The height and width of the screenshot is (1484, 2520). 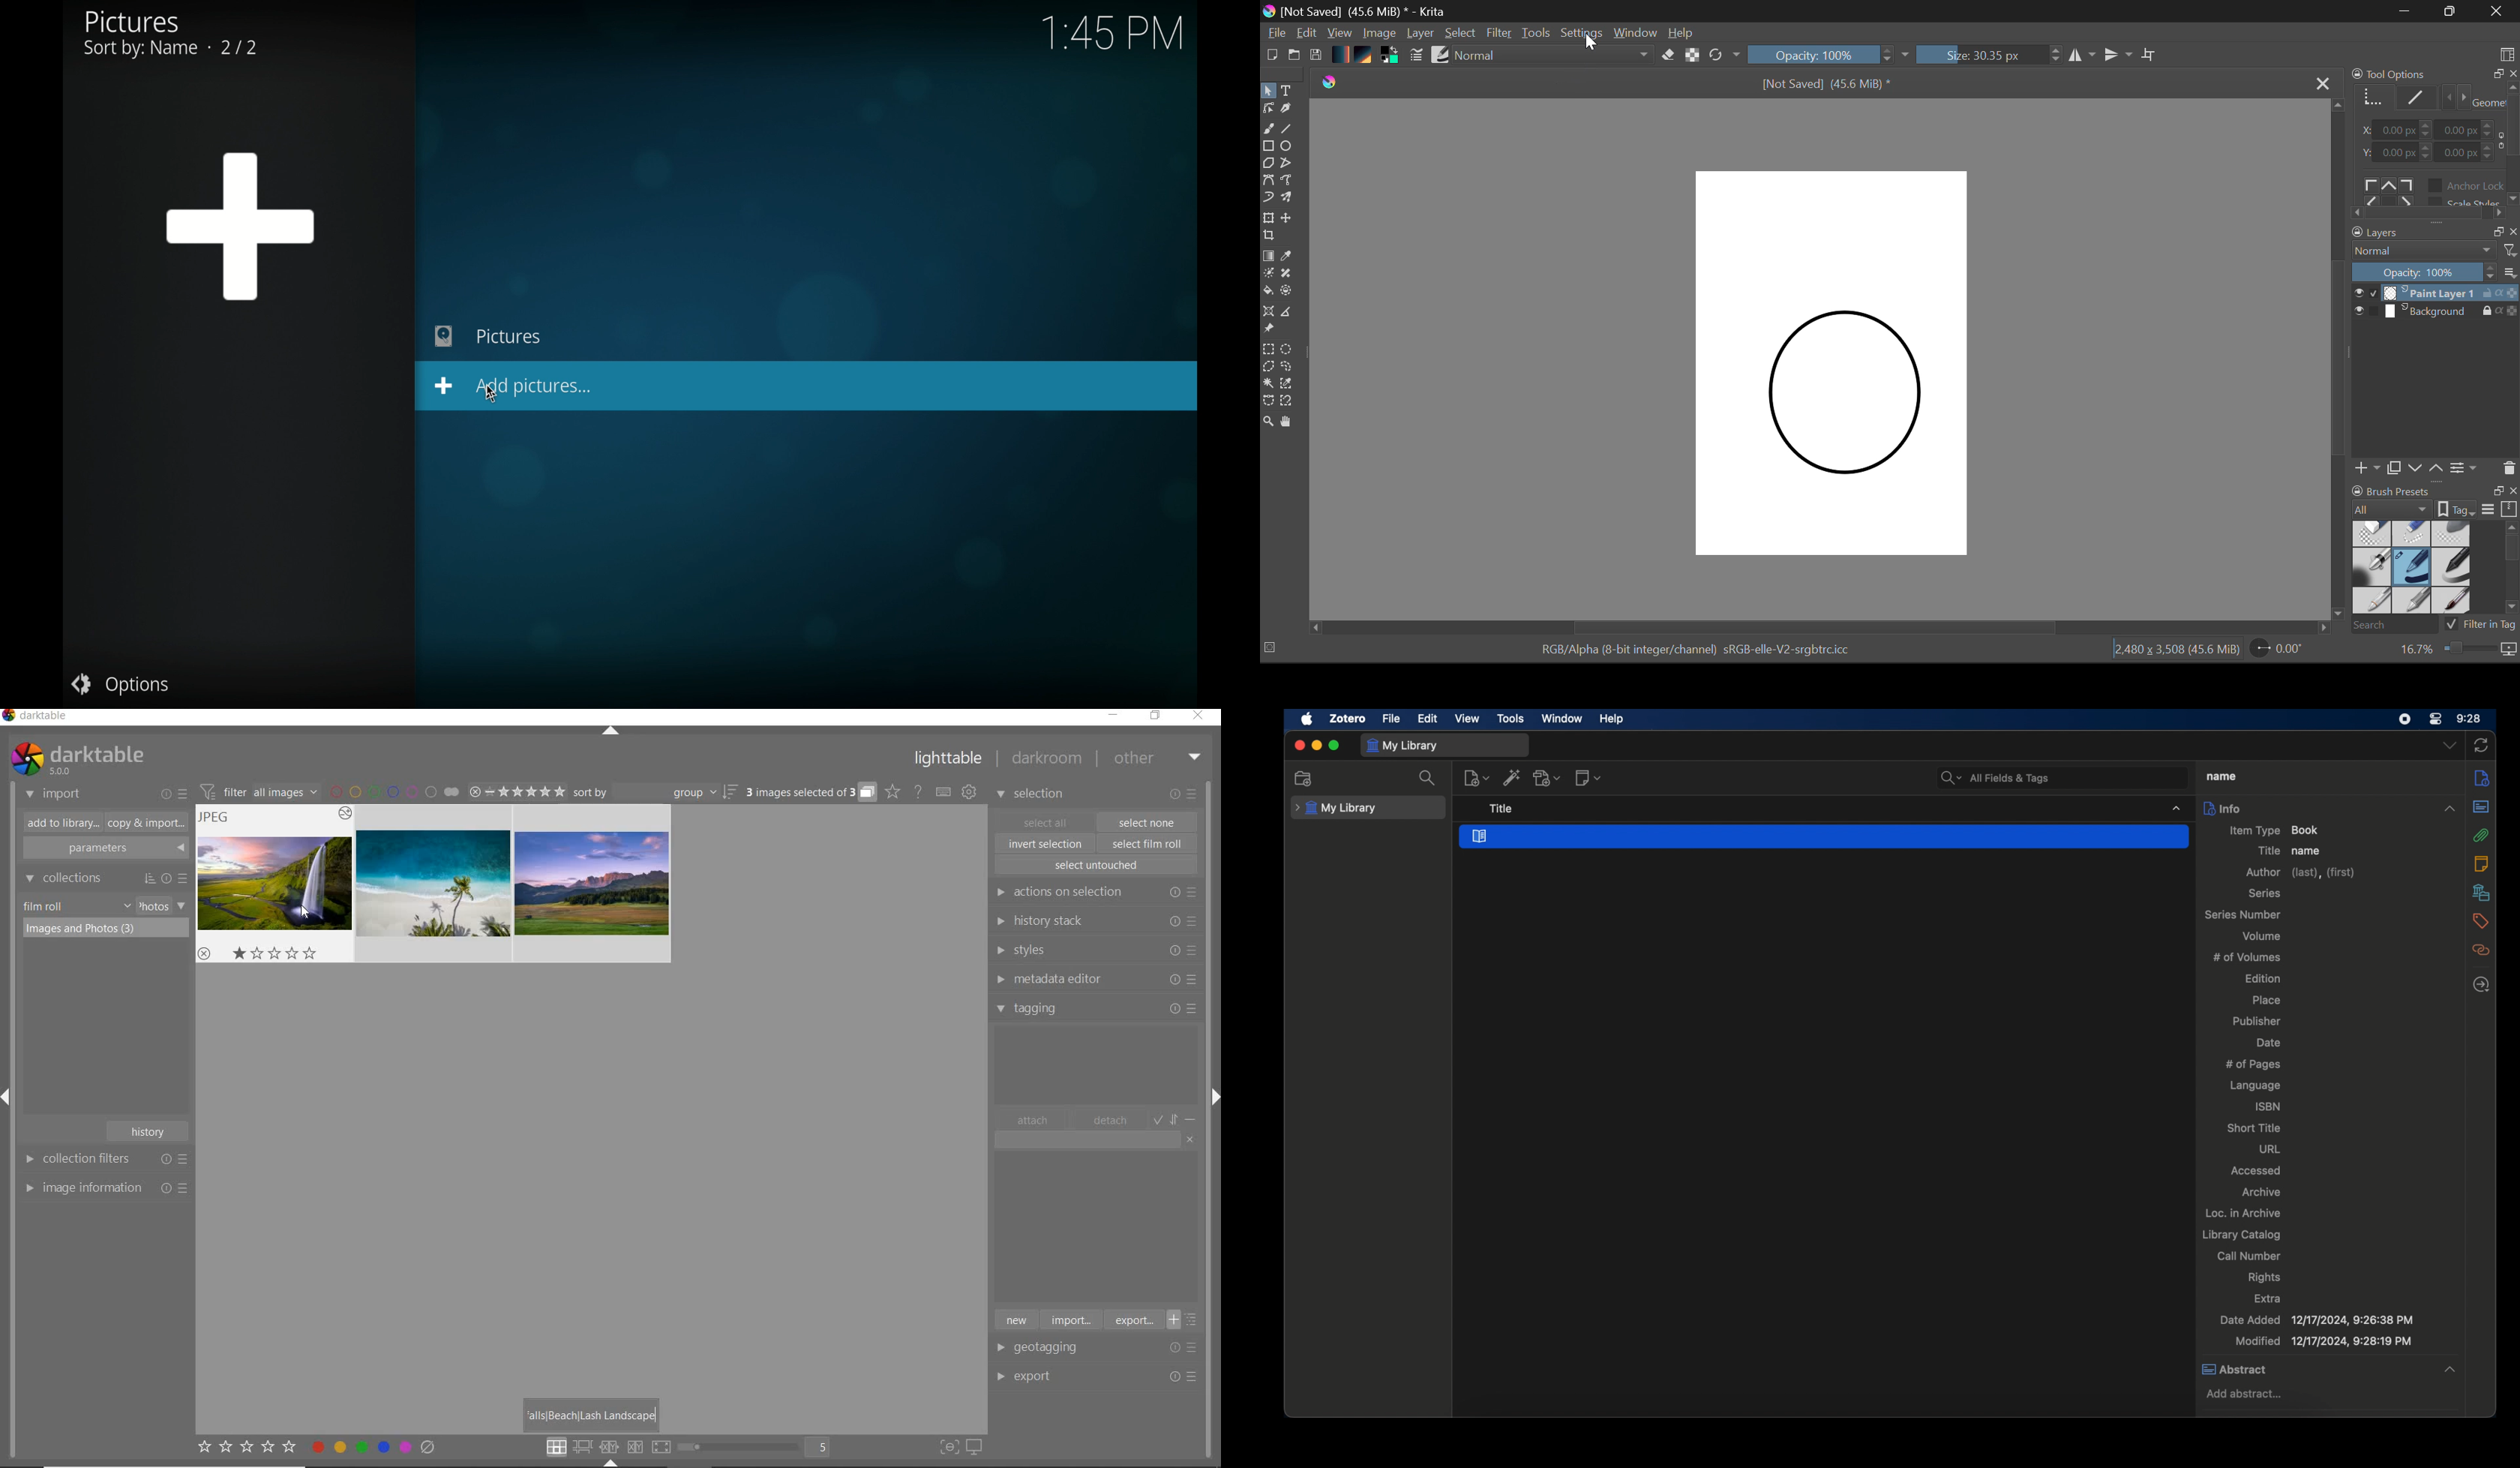 What do you see at coordinates (2249, 957) in the screenshot?
I see `no of volumes` at bounding box center [2249, 957].